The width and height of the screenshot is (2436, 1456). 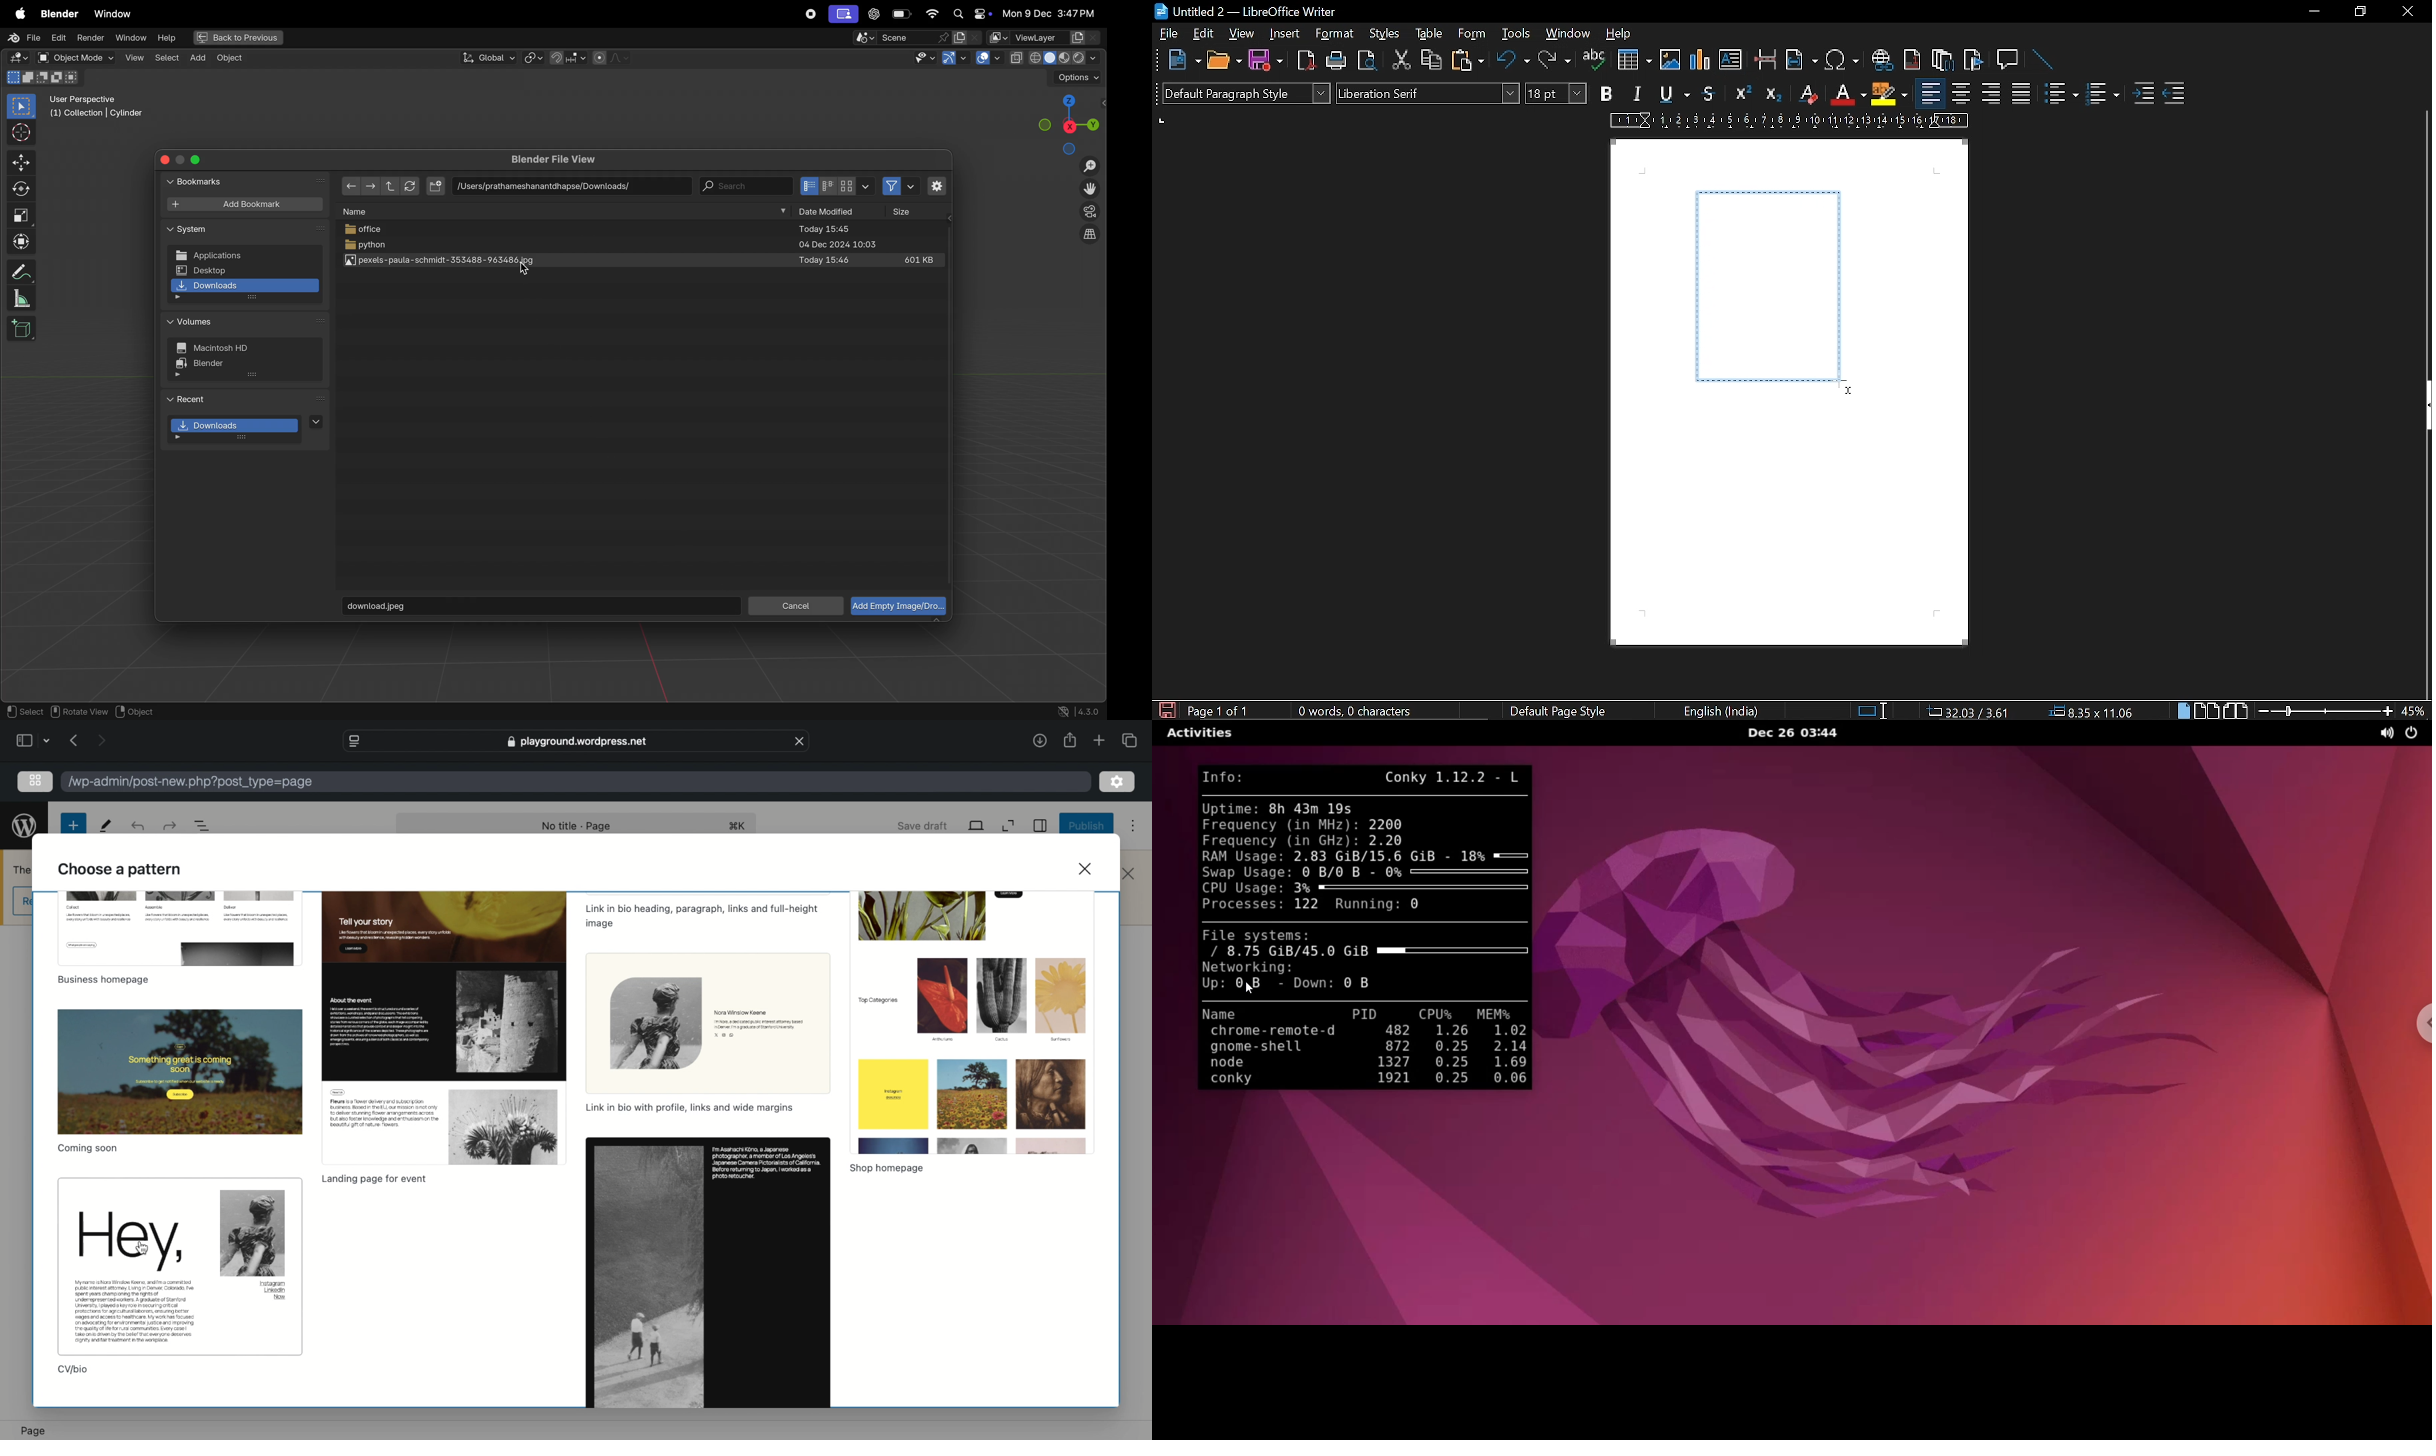 What do you see at coordinates (1365, 61) in the screenshot?
I see `toggle print preview` at bounding box center [1365, 61].